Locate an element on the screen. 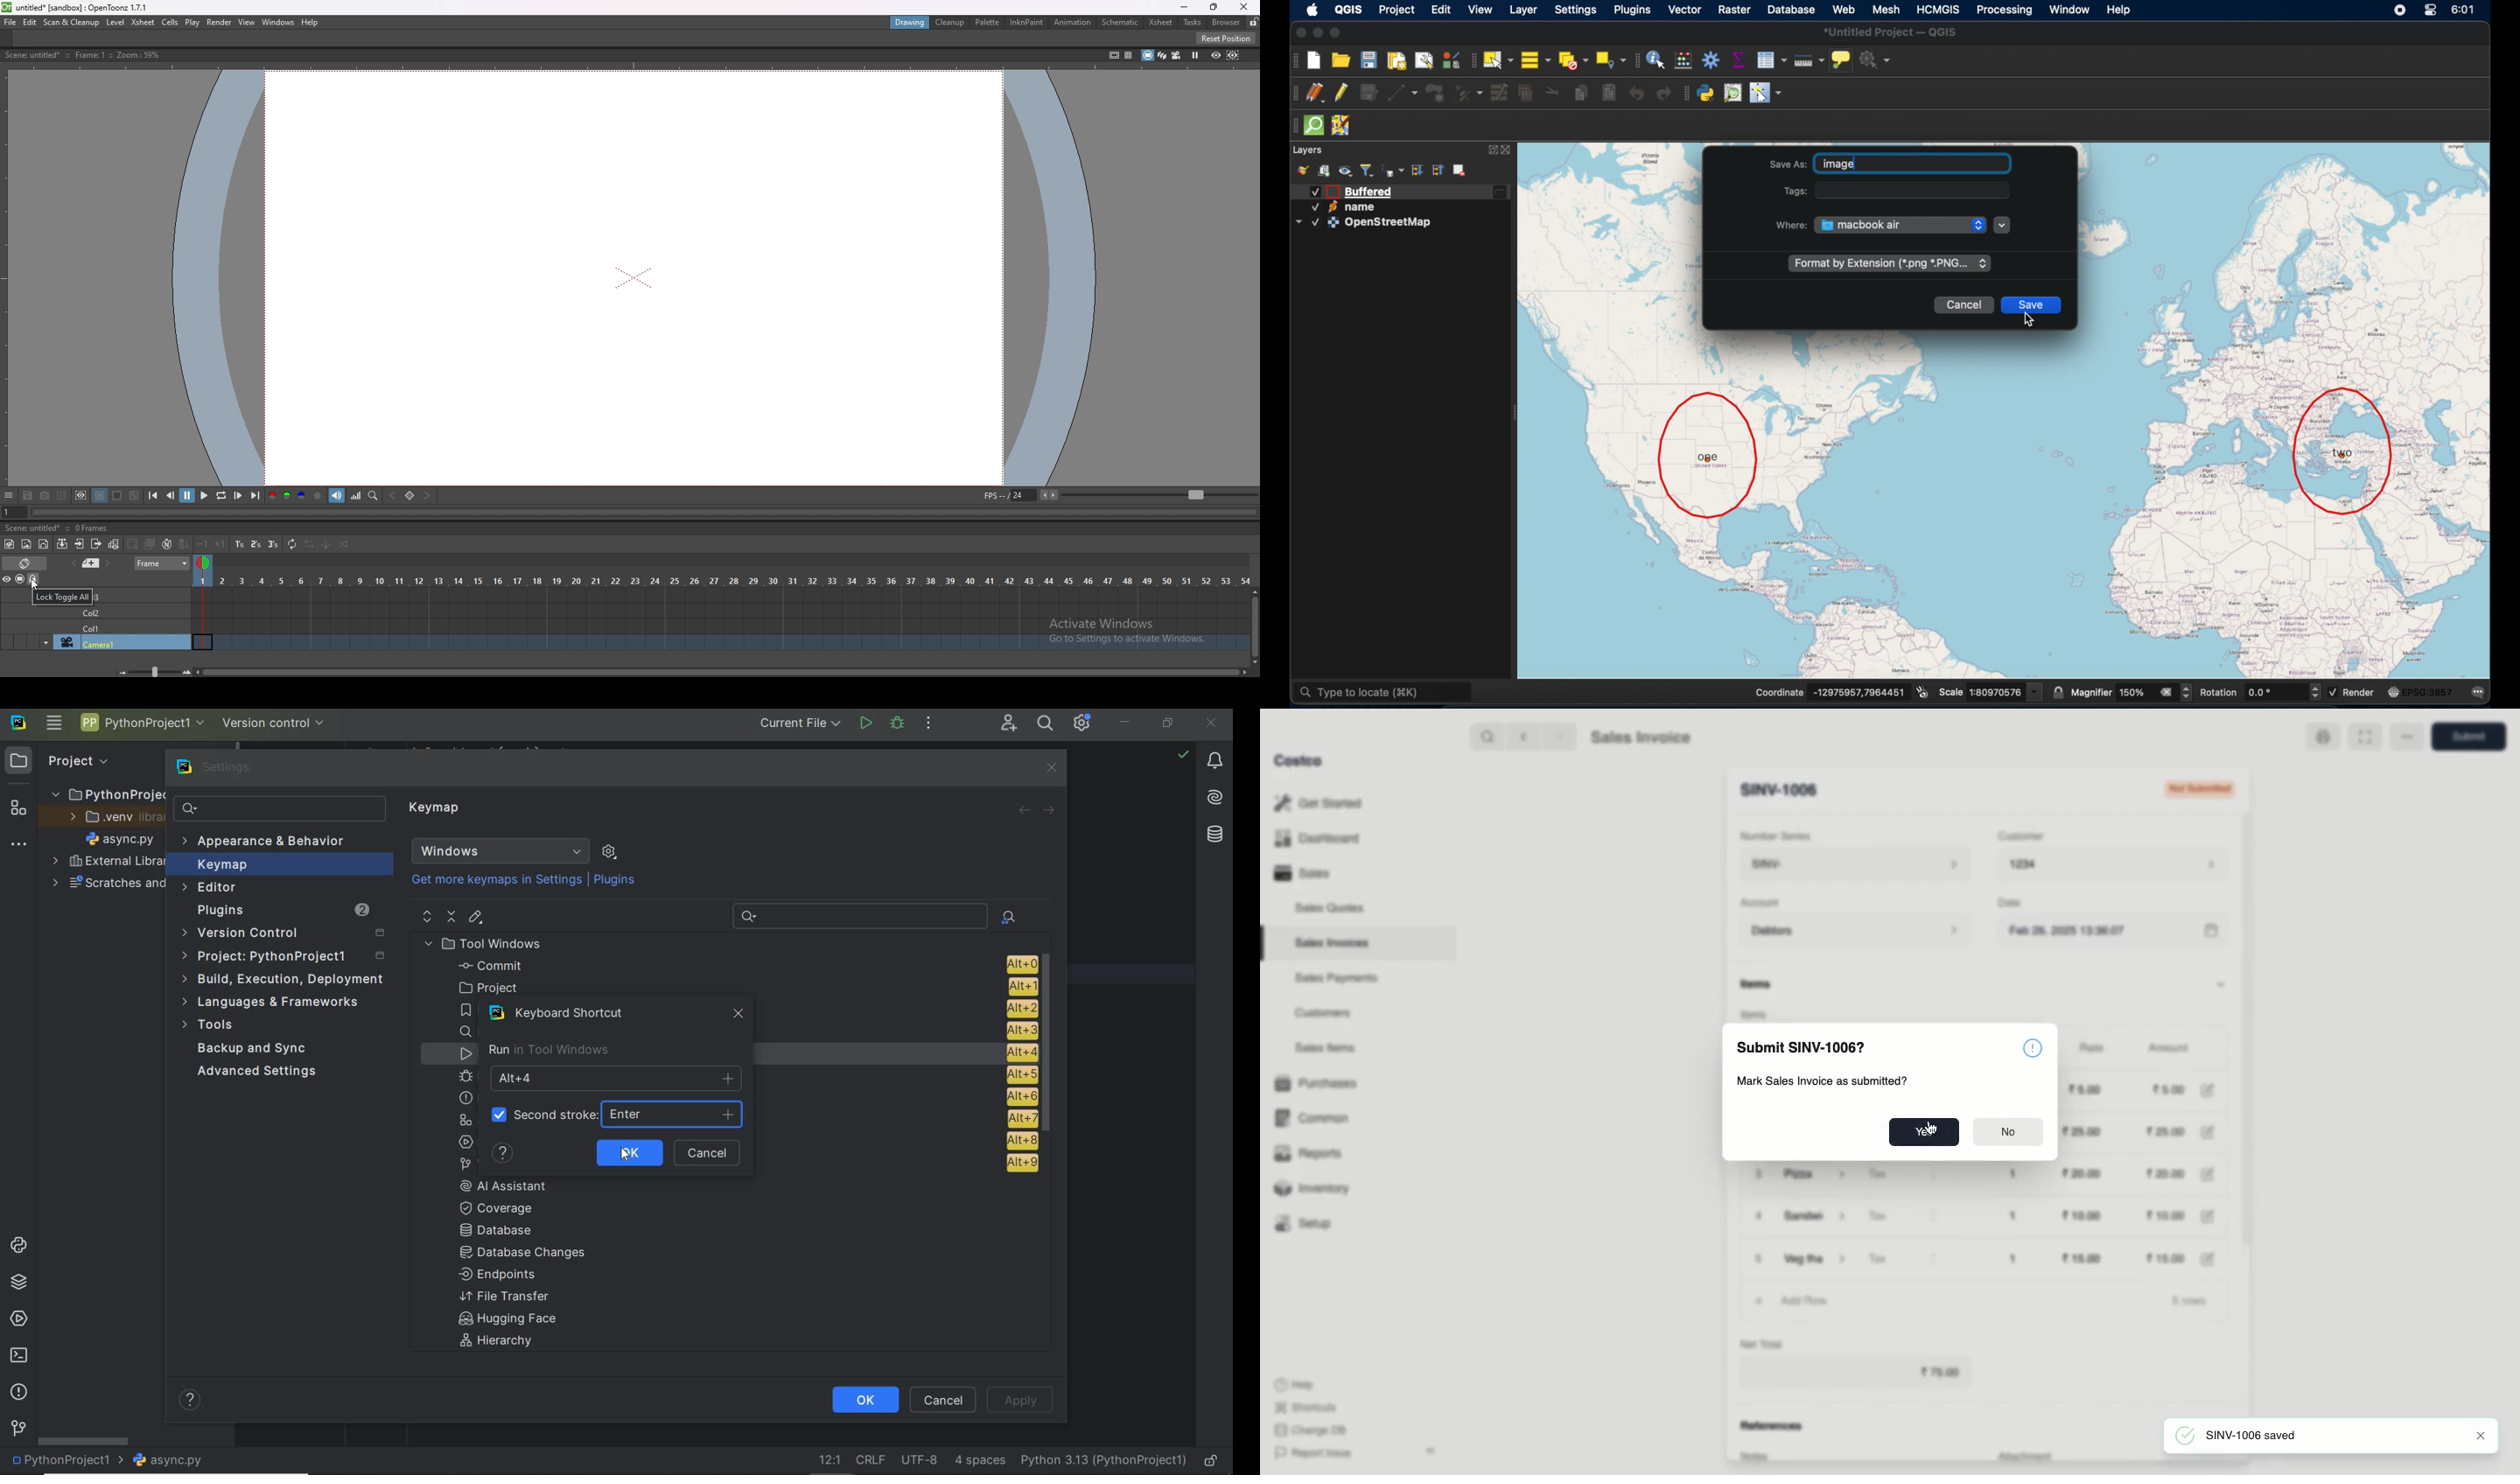 Image resolution: width=2520 pixels, height=1484 pixels. main menu is located at coordinates (54, 724).